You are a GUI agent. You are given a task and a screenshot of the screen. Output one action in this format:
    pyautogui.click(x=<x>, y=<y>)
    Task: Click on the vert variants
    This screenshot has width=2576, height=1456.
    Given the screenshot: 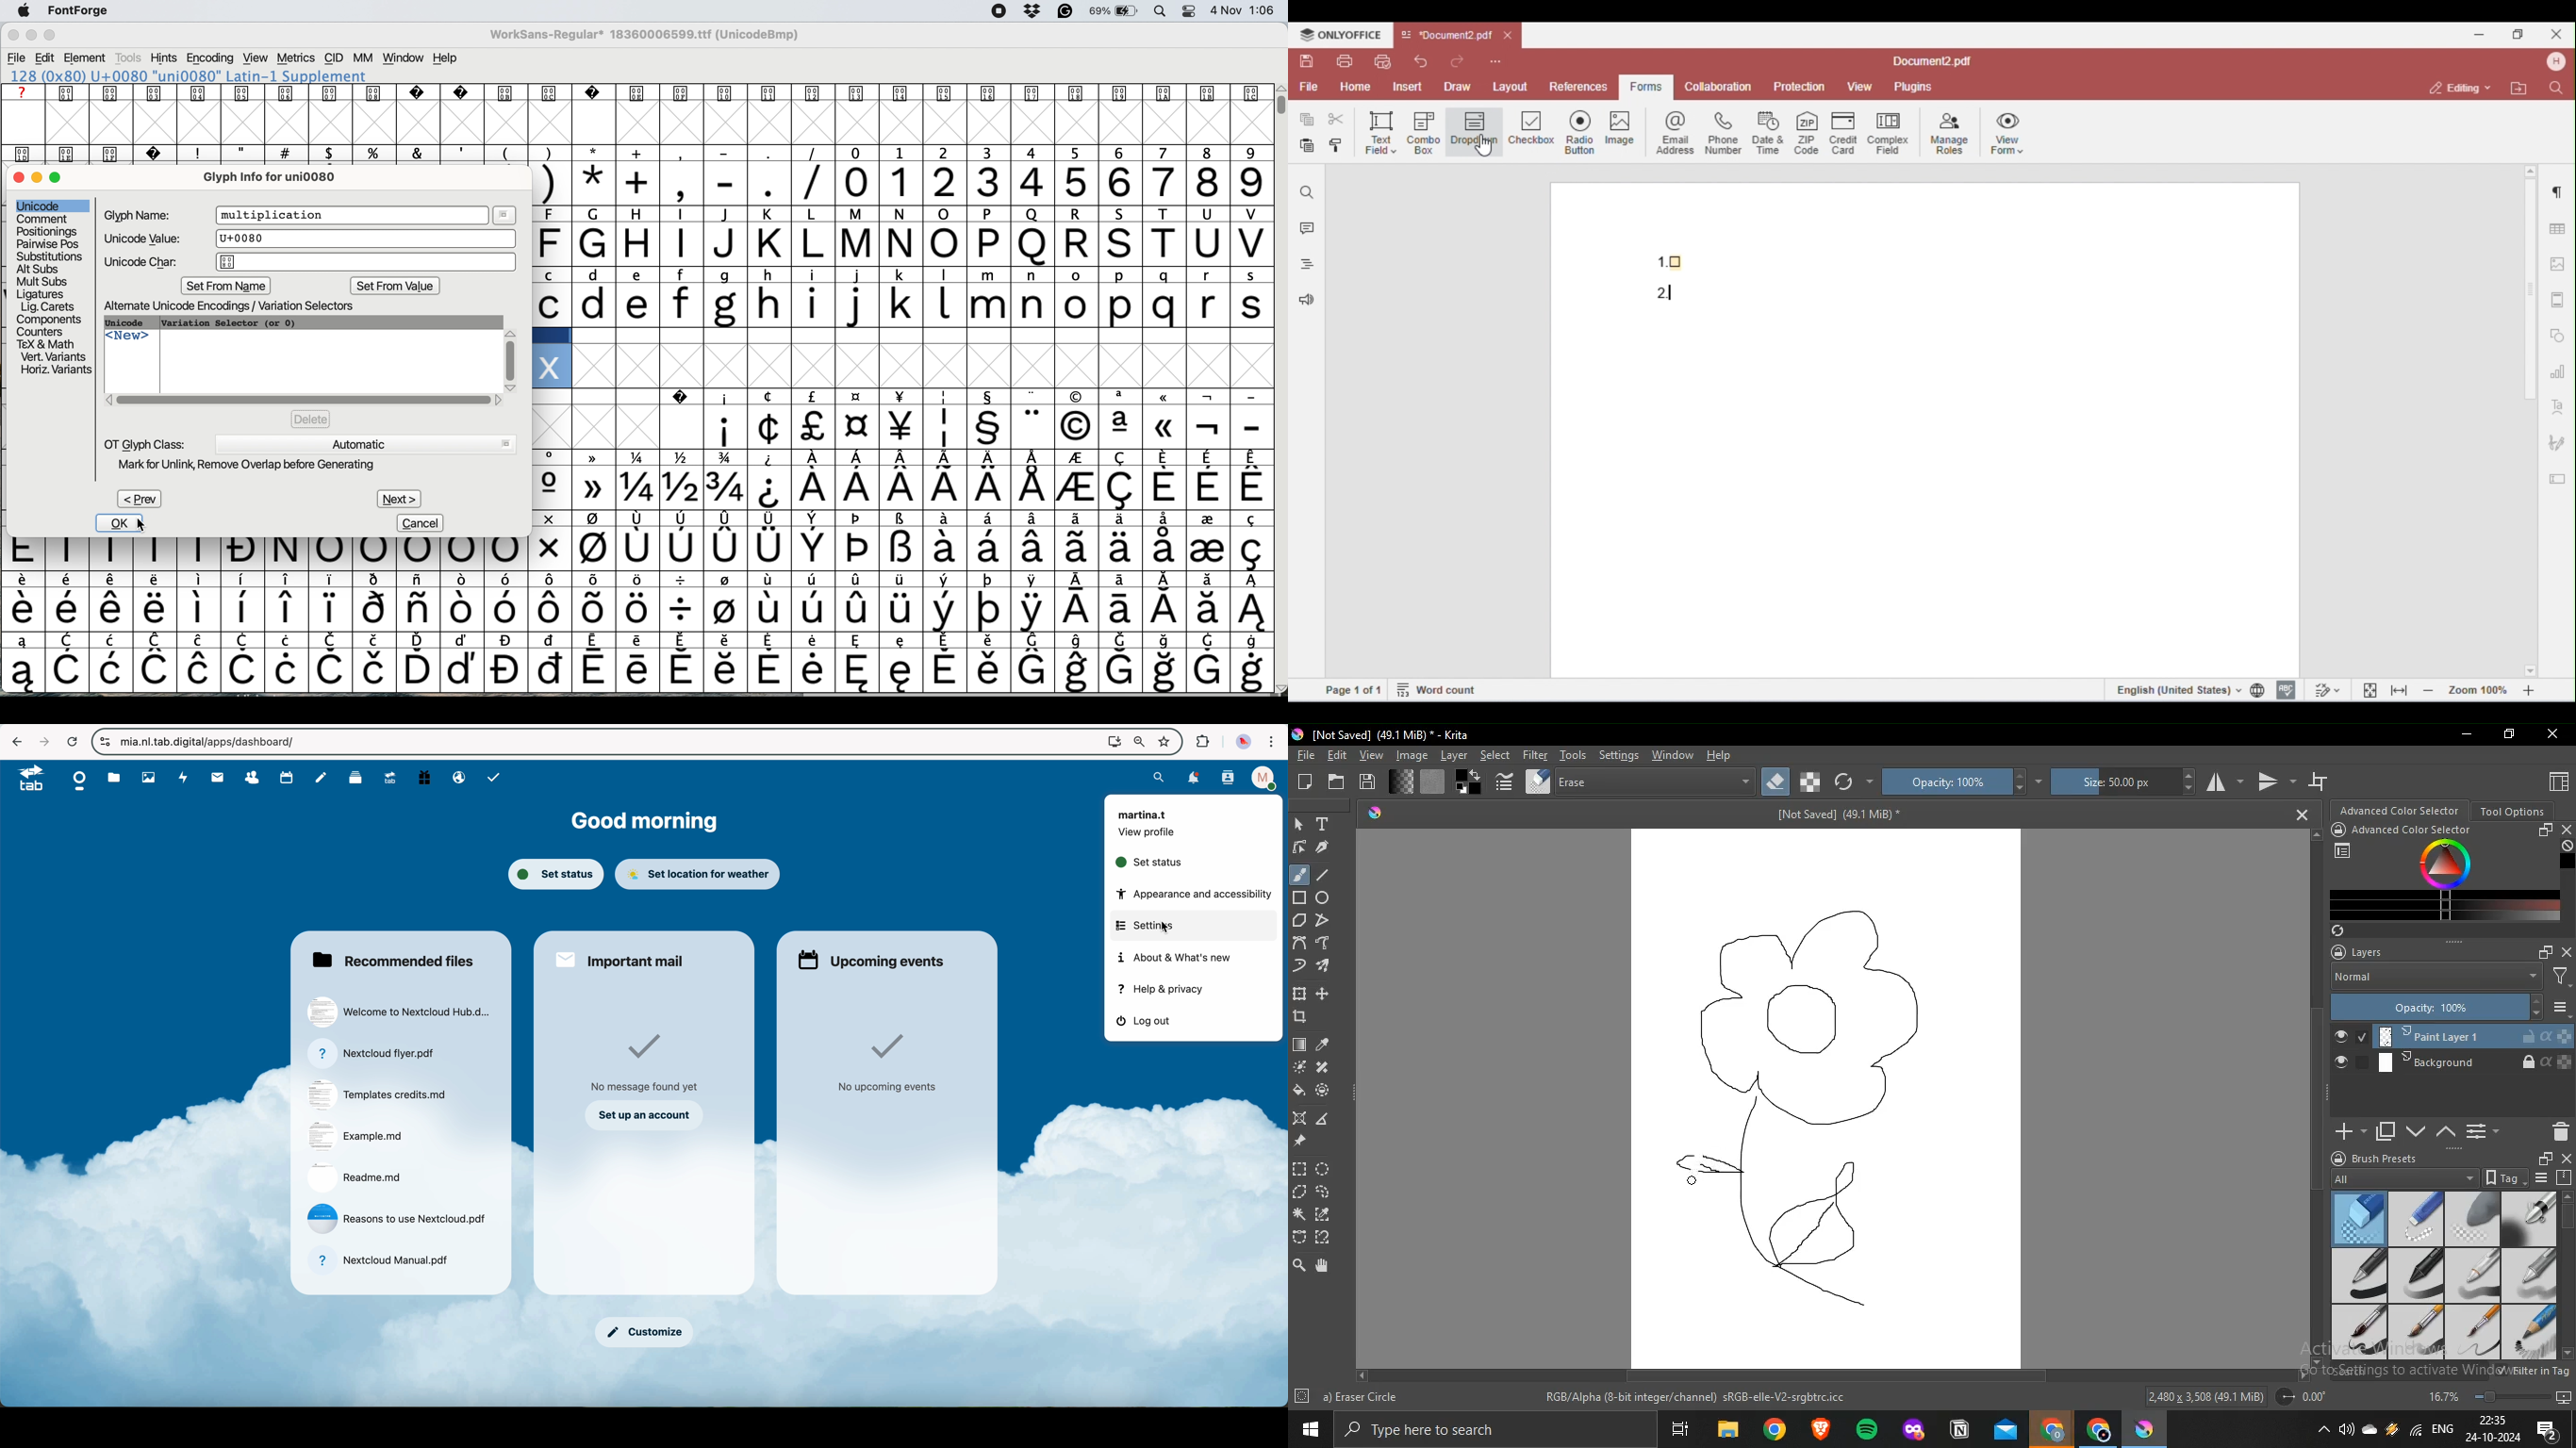 What is the action you would take?
    pyautogui.click(x=53, y=357)
    